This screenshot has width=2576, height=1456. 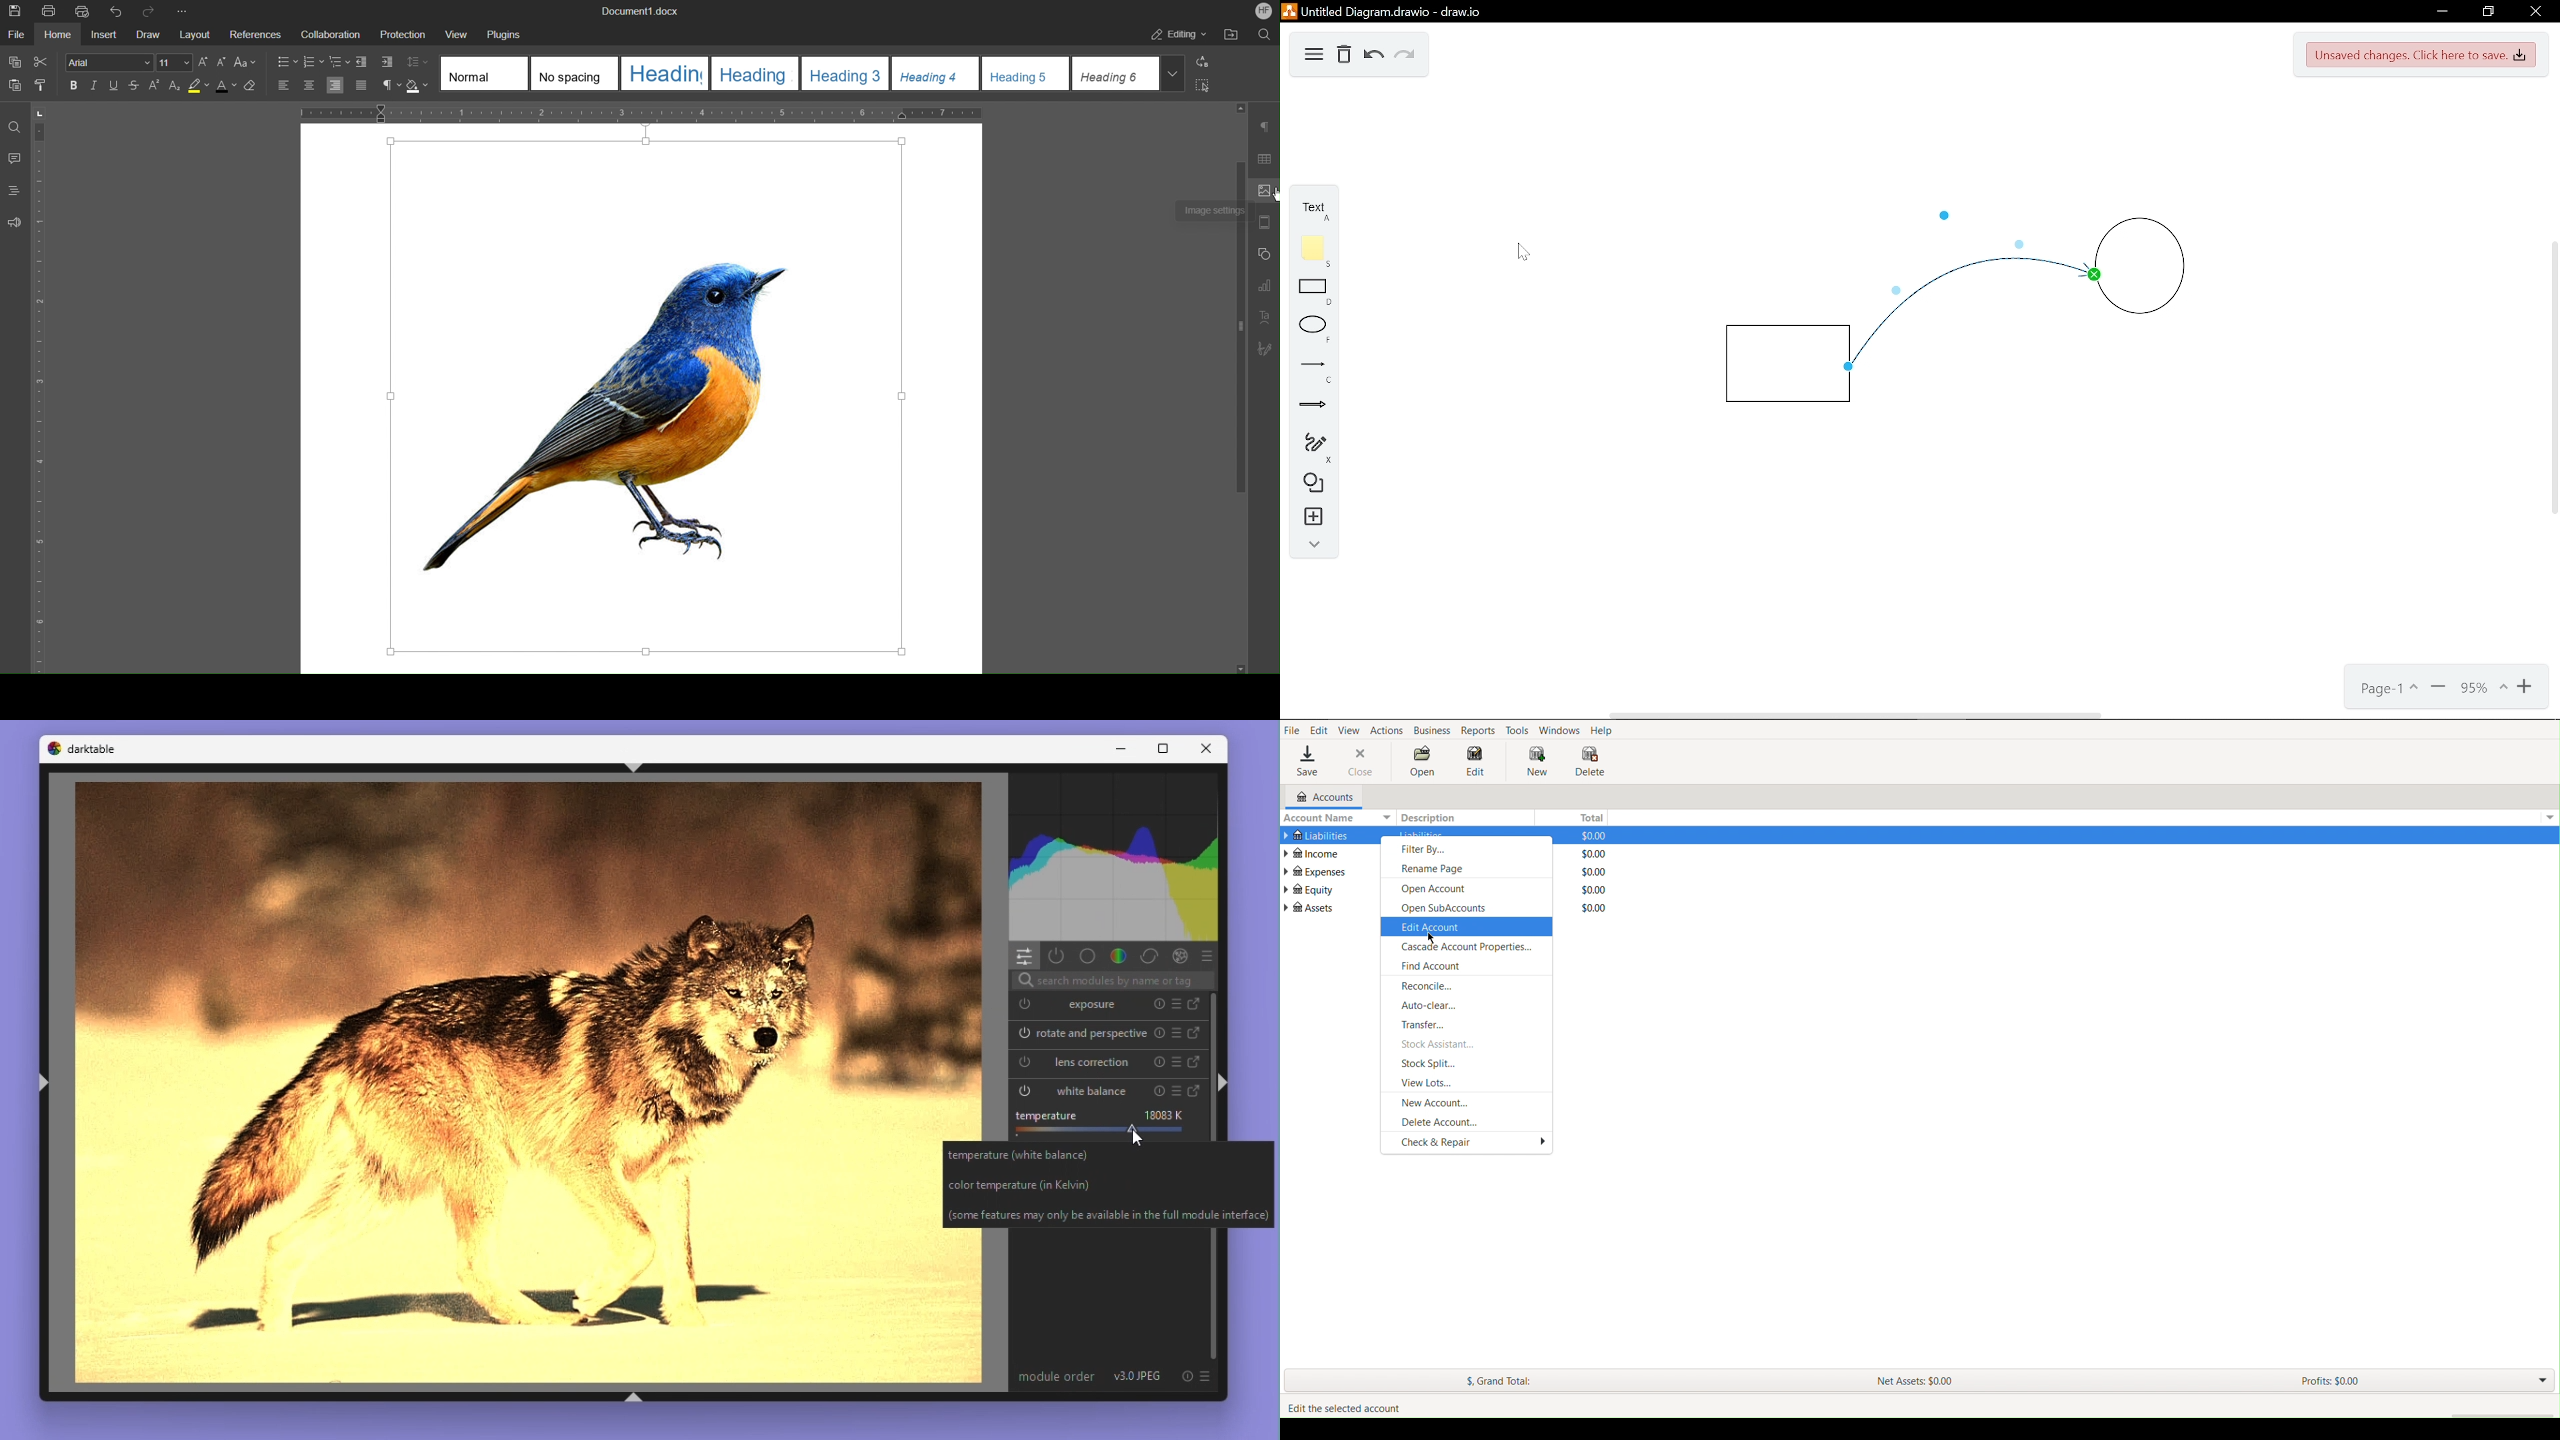 I want to click on Diagram, so click(x=1314, y=56).